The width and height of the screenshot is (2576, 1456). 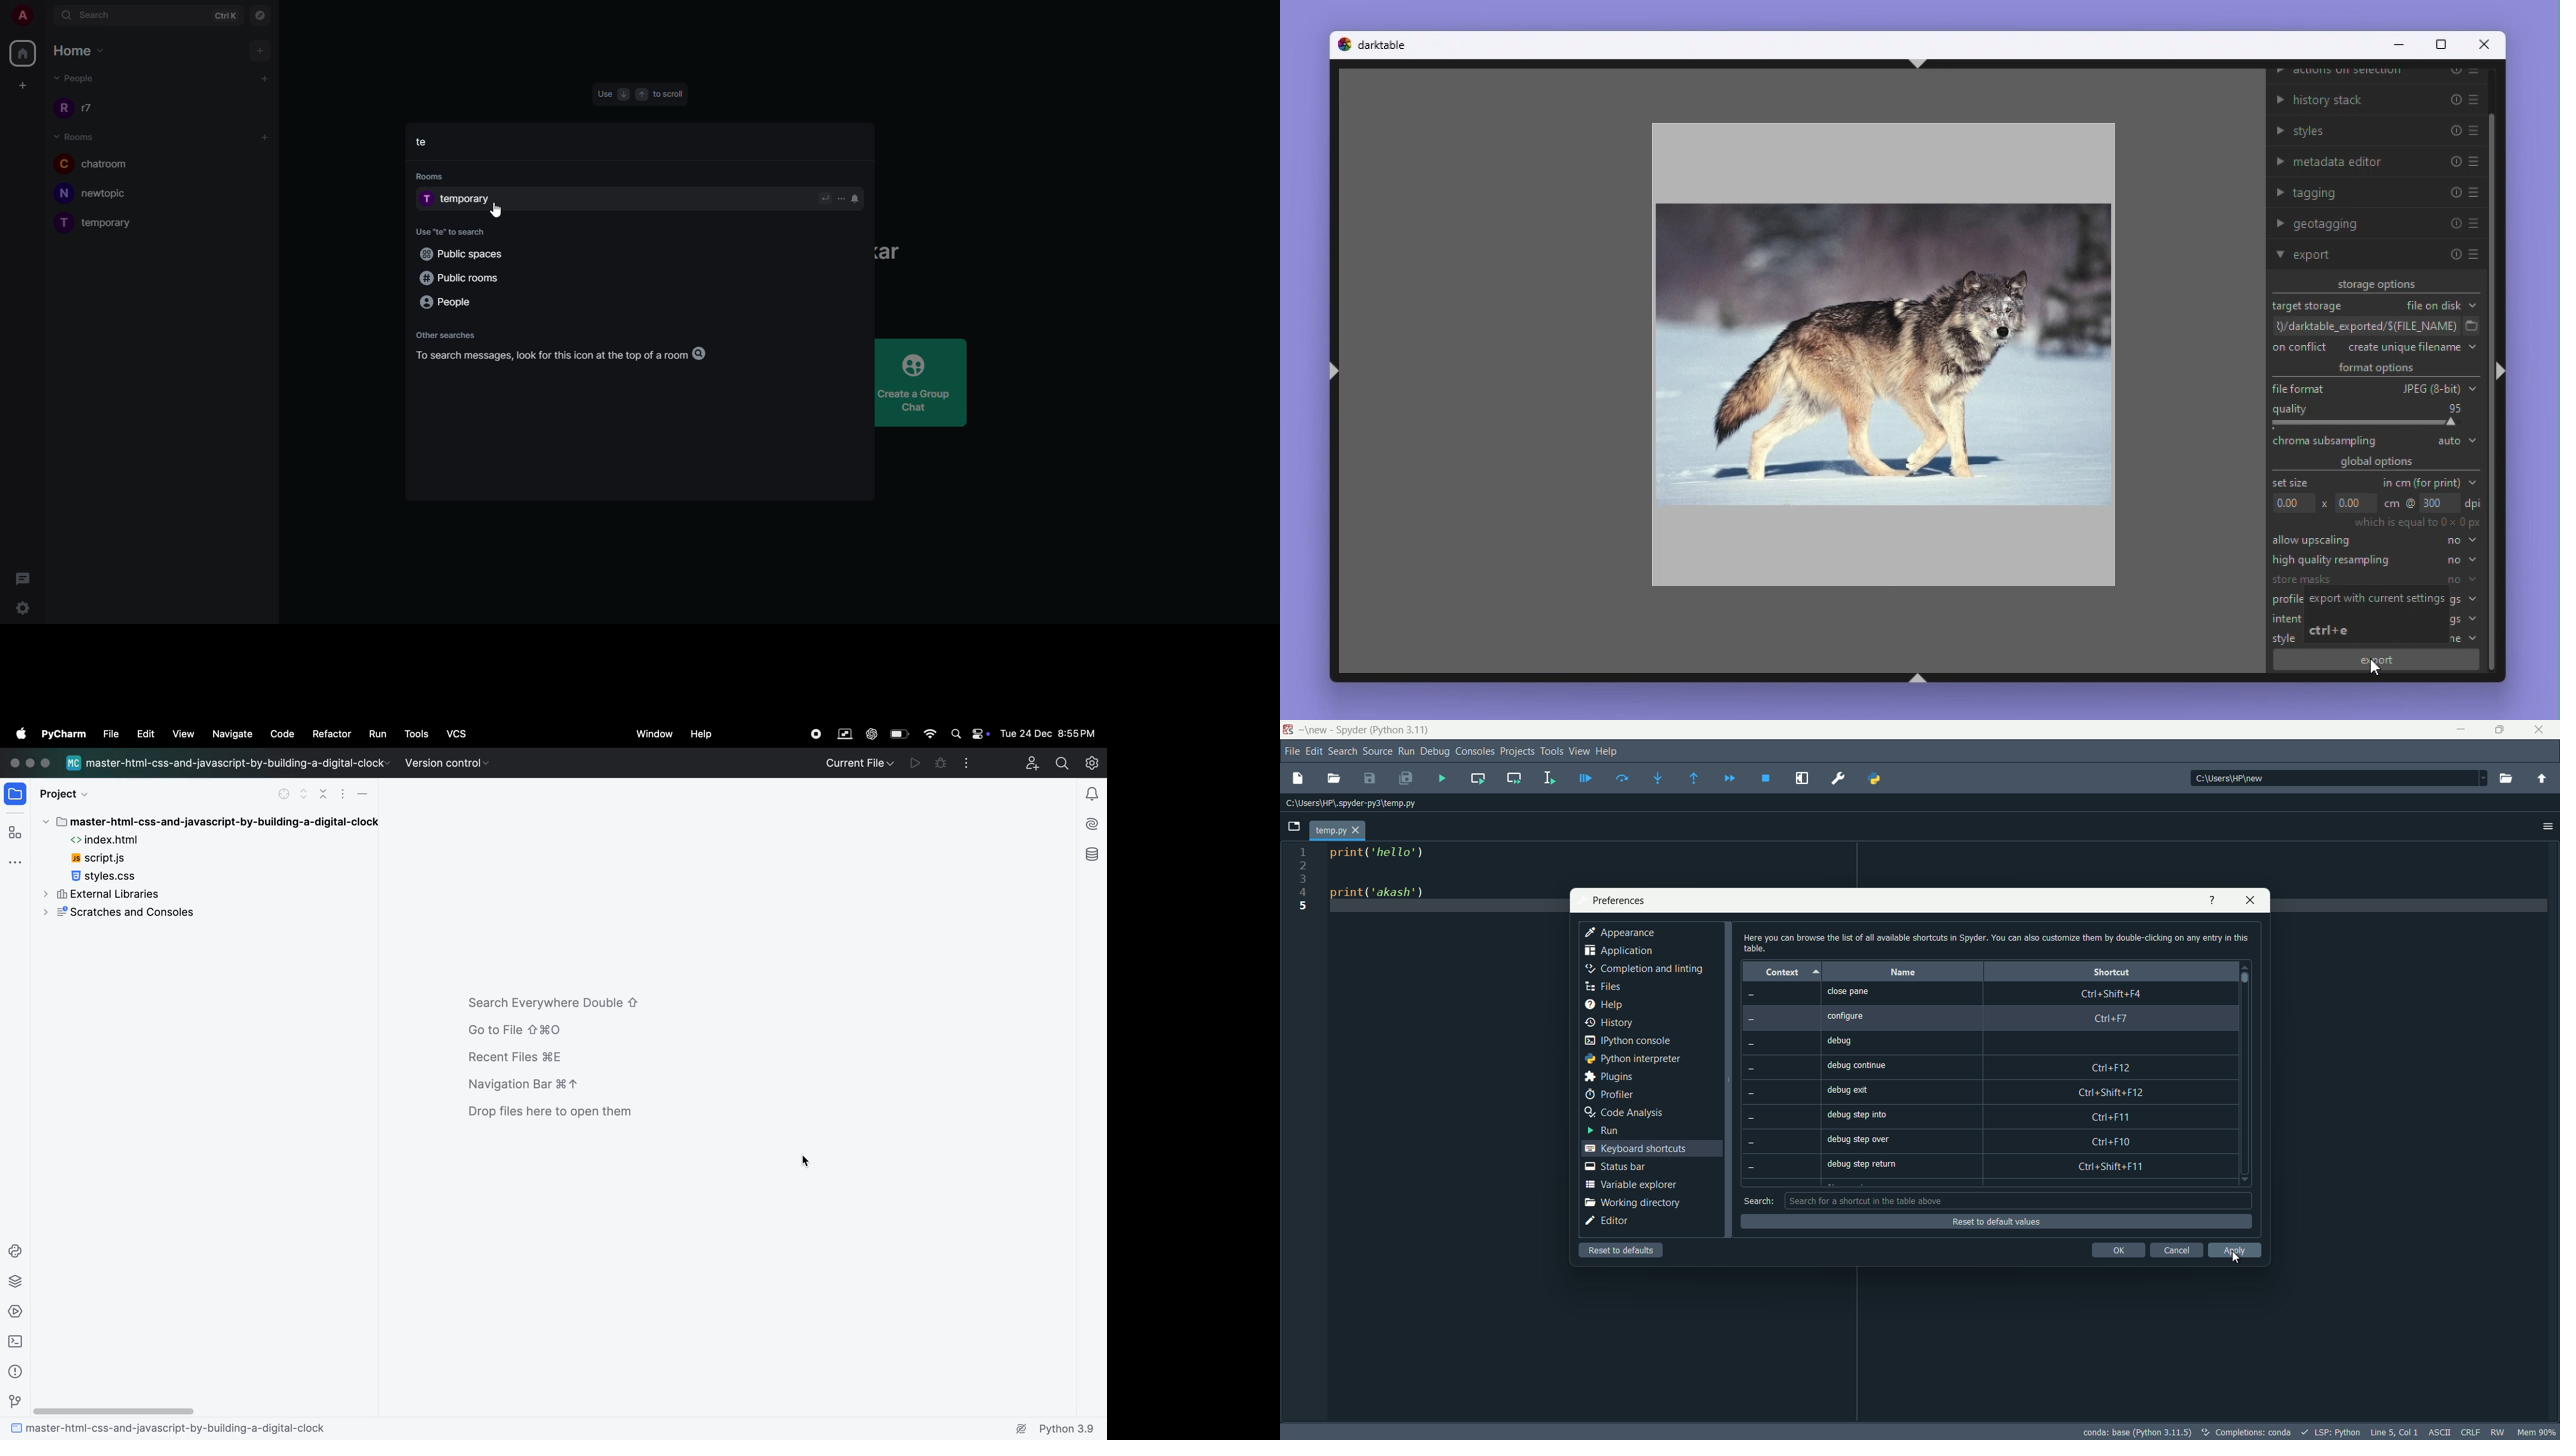 What do you see at coordinates (15, 1371) in the screenshot?
I see `problems` at bounding box center [15, 1371].